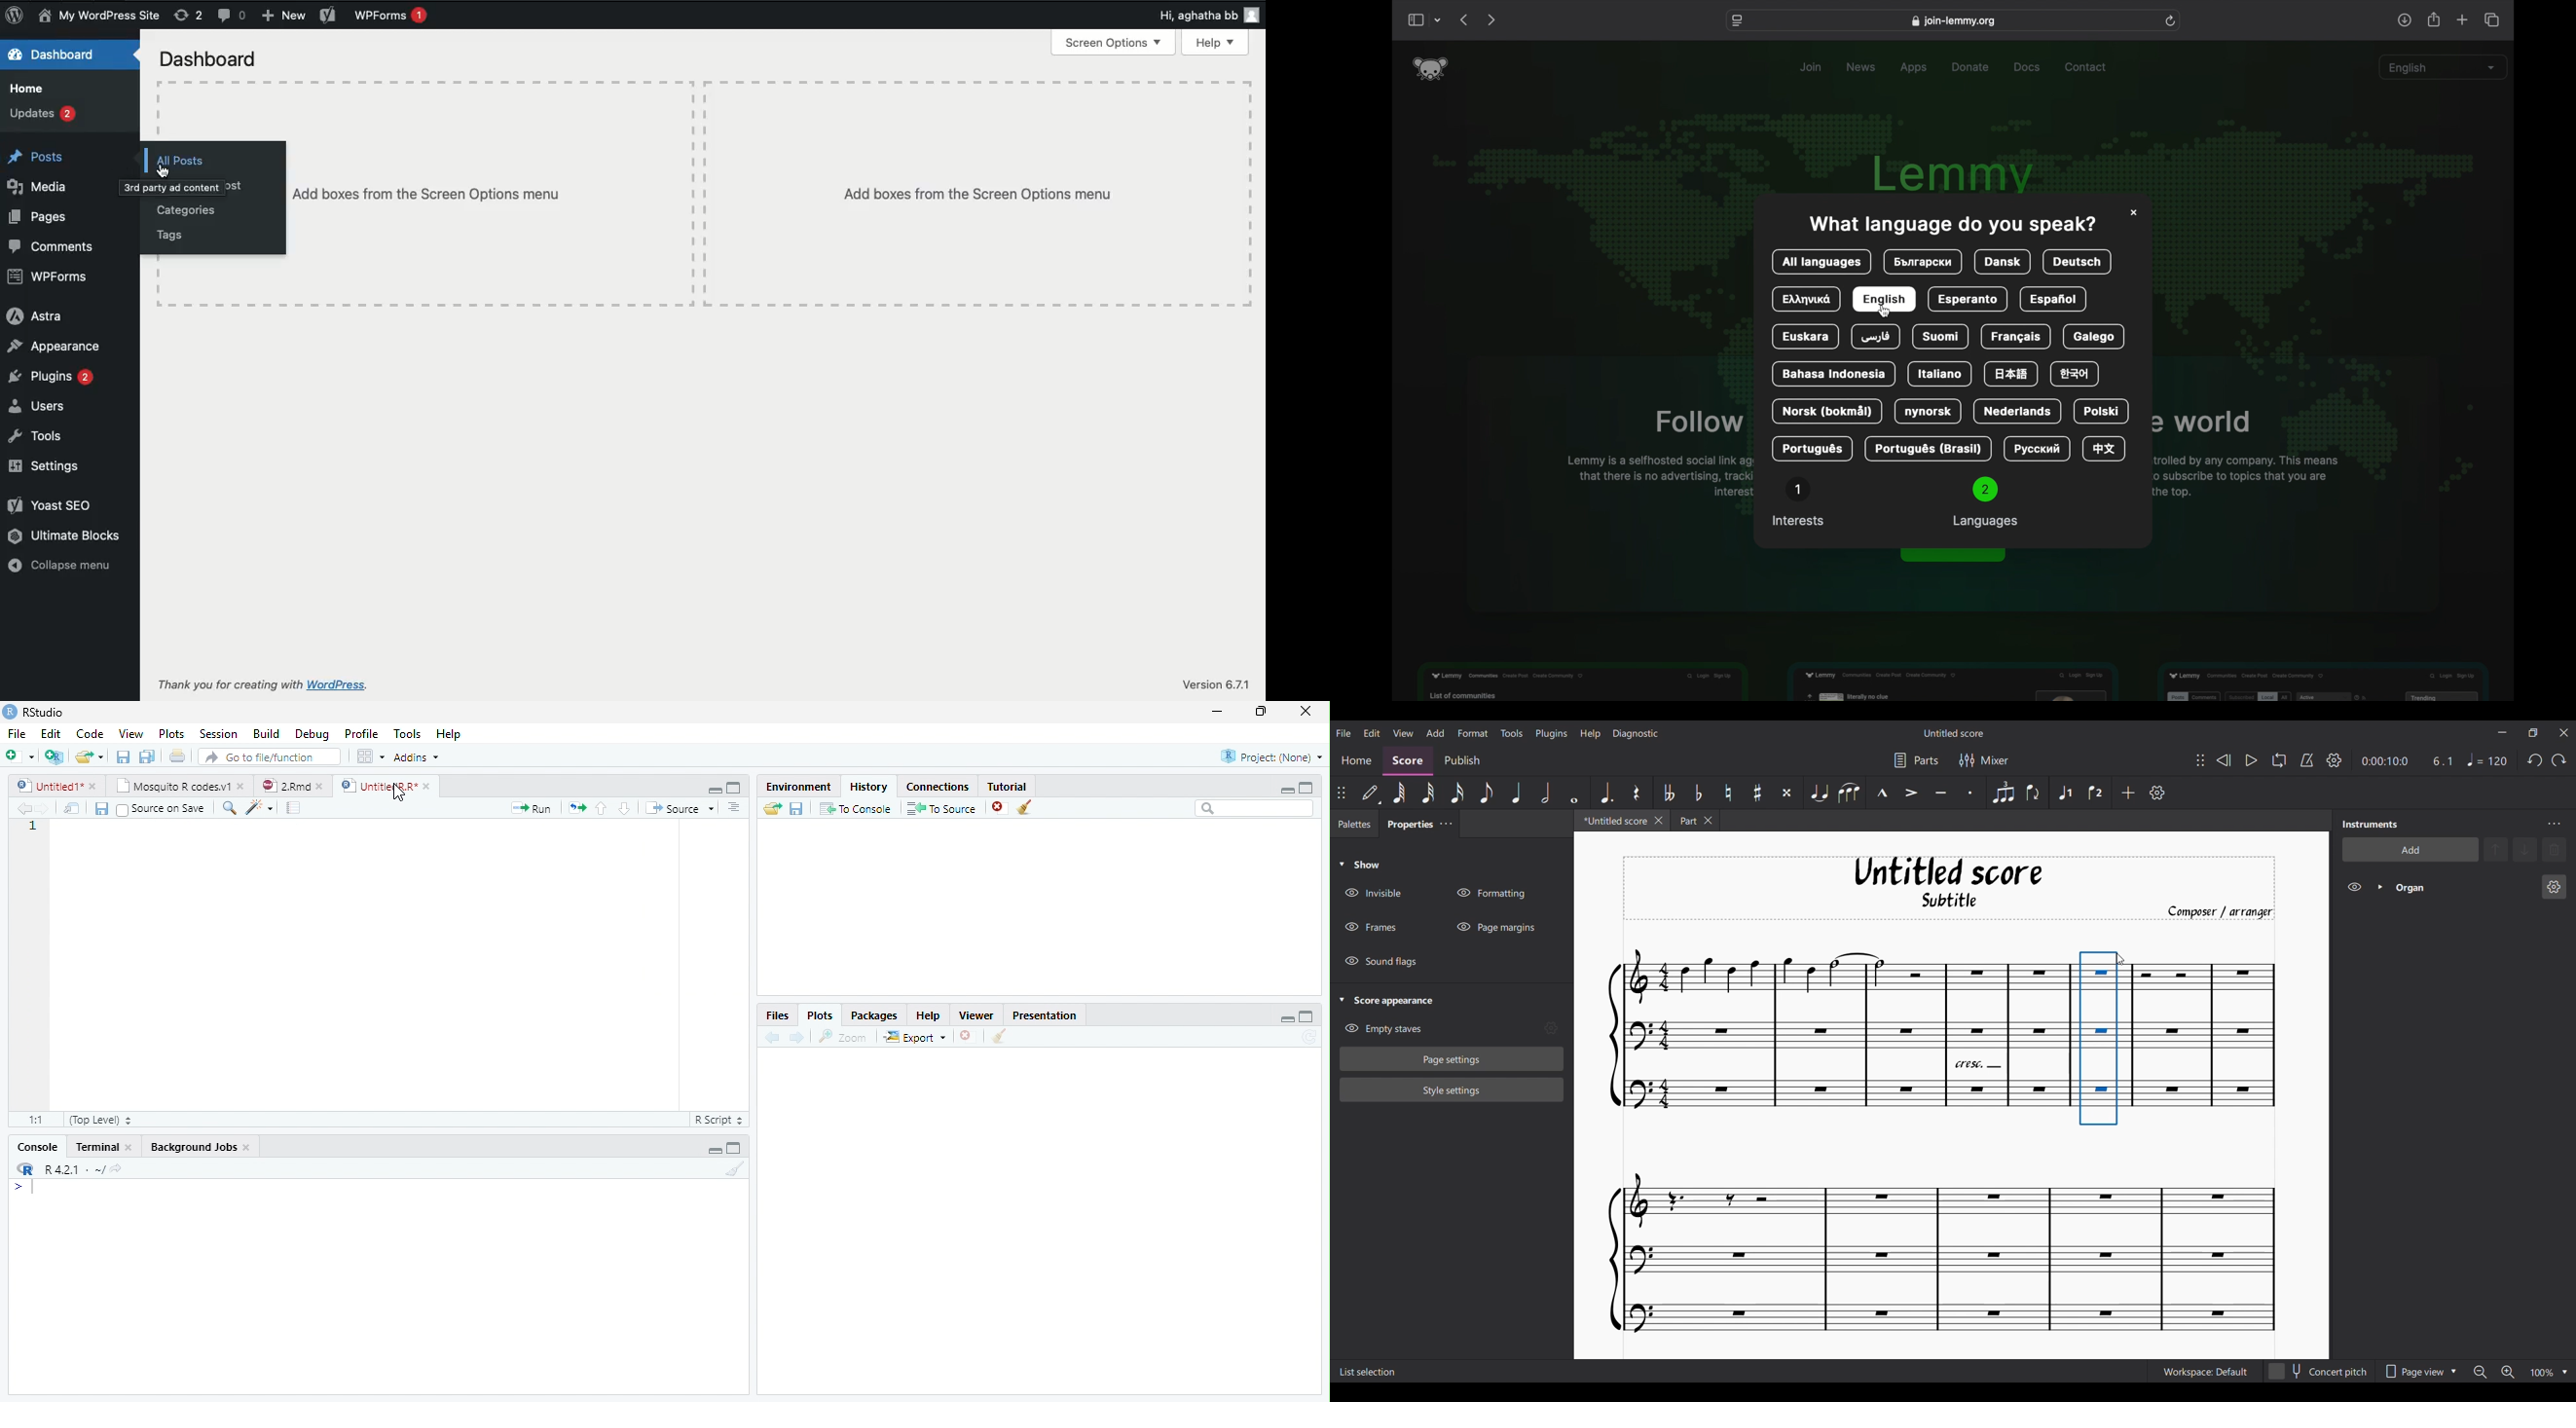 Image resolution: width=2576 pixels, height=1428 pixels. I want to click on Save history into a file, so click(797, 808).